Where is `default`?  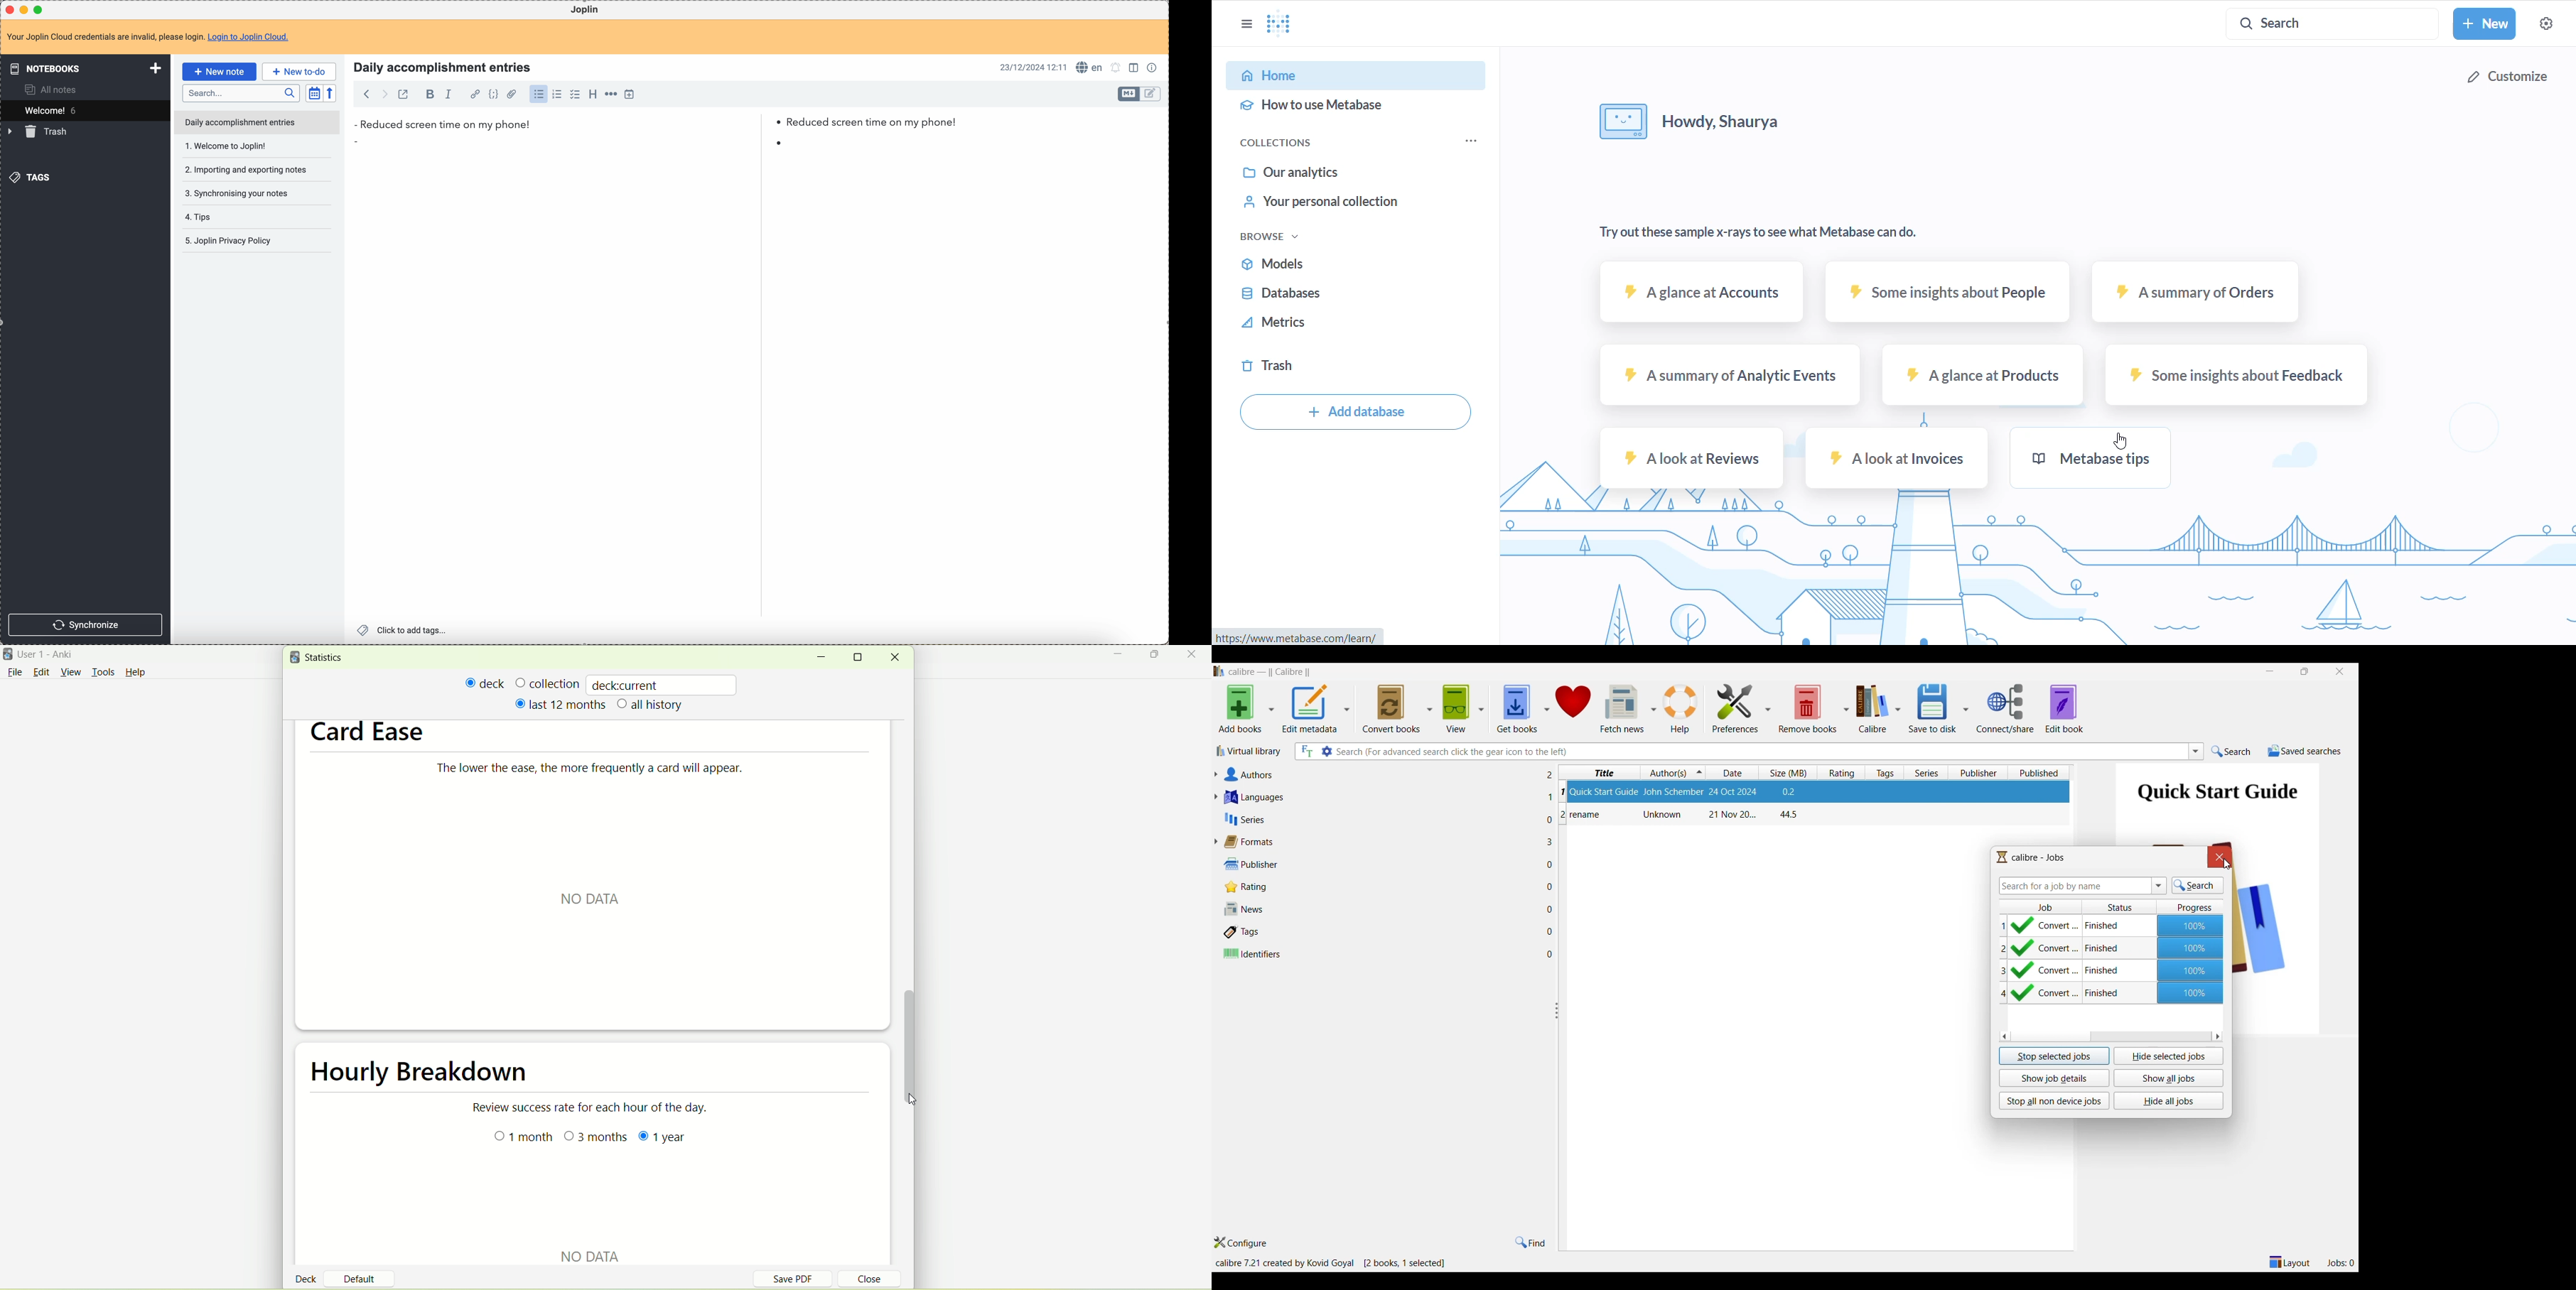
default is located at coordinates (364, 1274).